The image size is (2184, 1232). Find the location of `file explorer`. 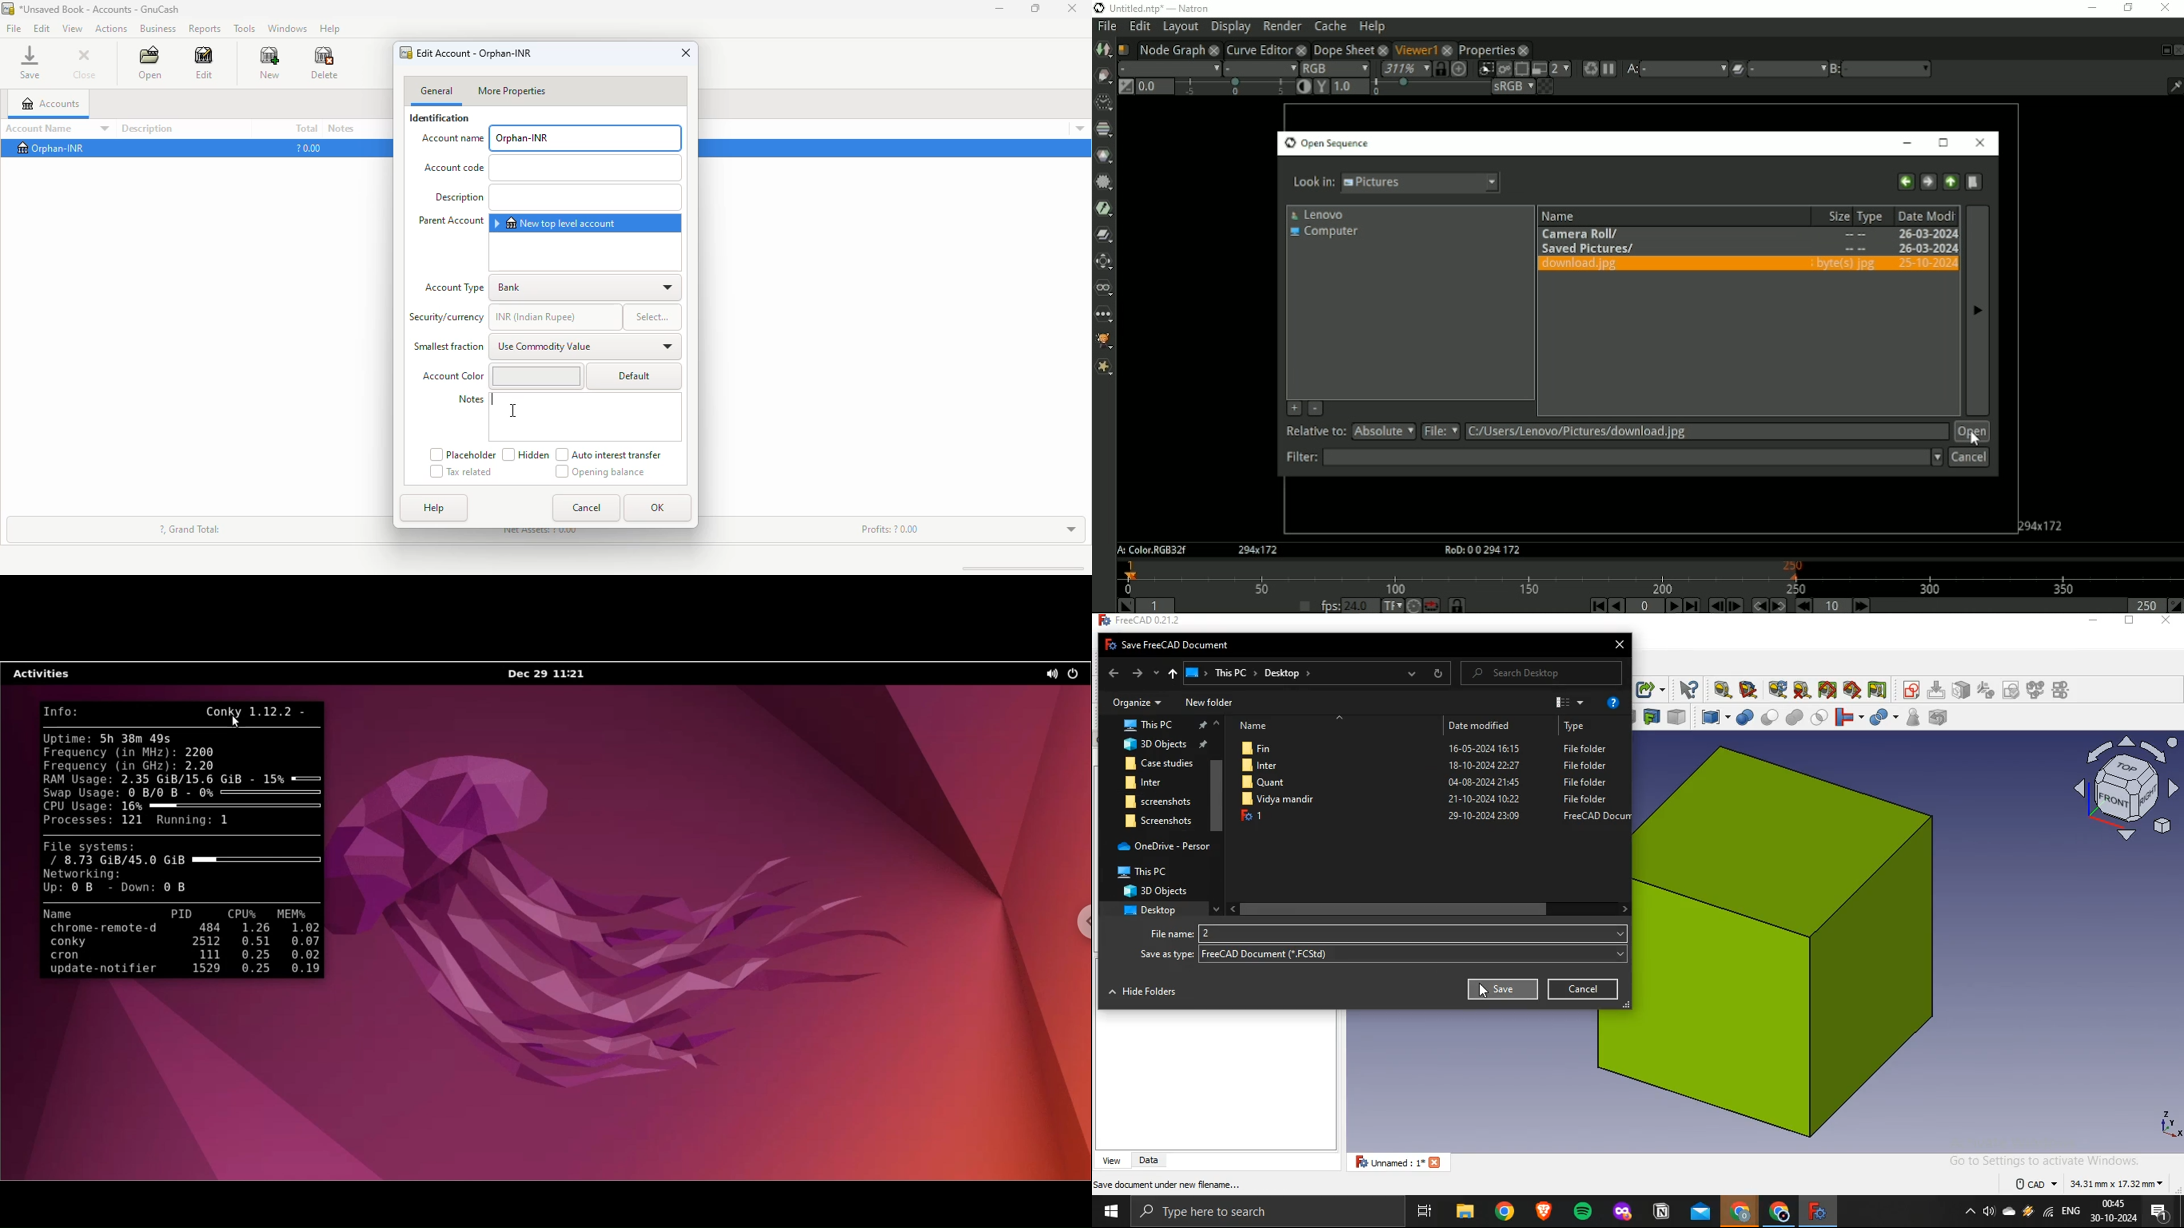

file explorer is located at coordinates (1465, 1212).